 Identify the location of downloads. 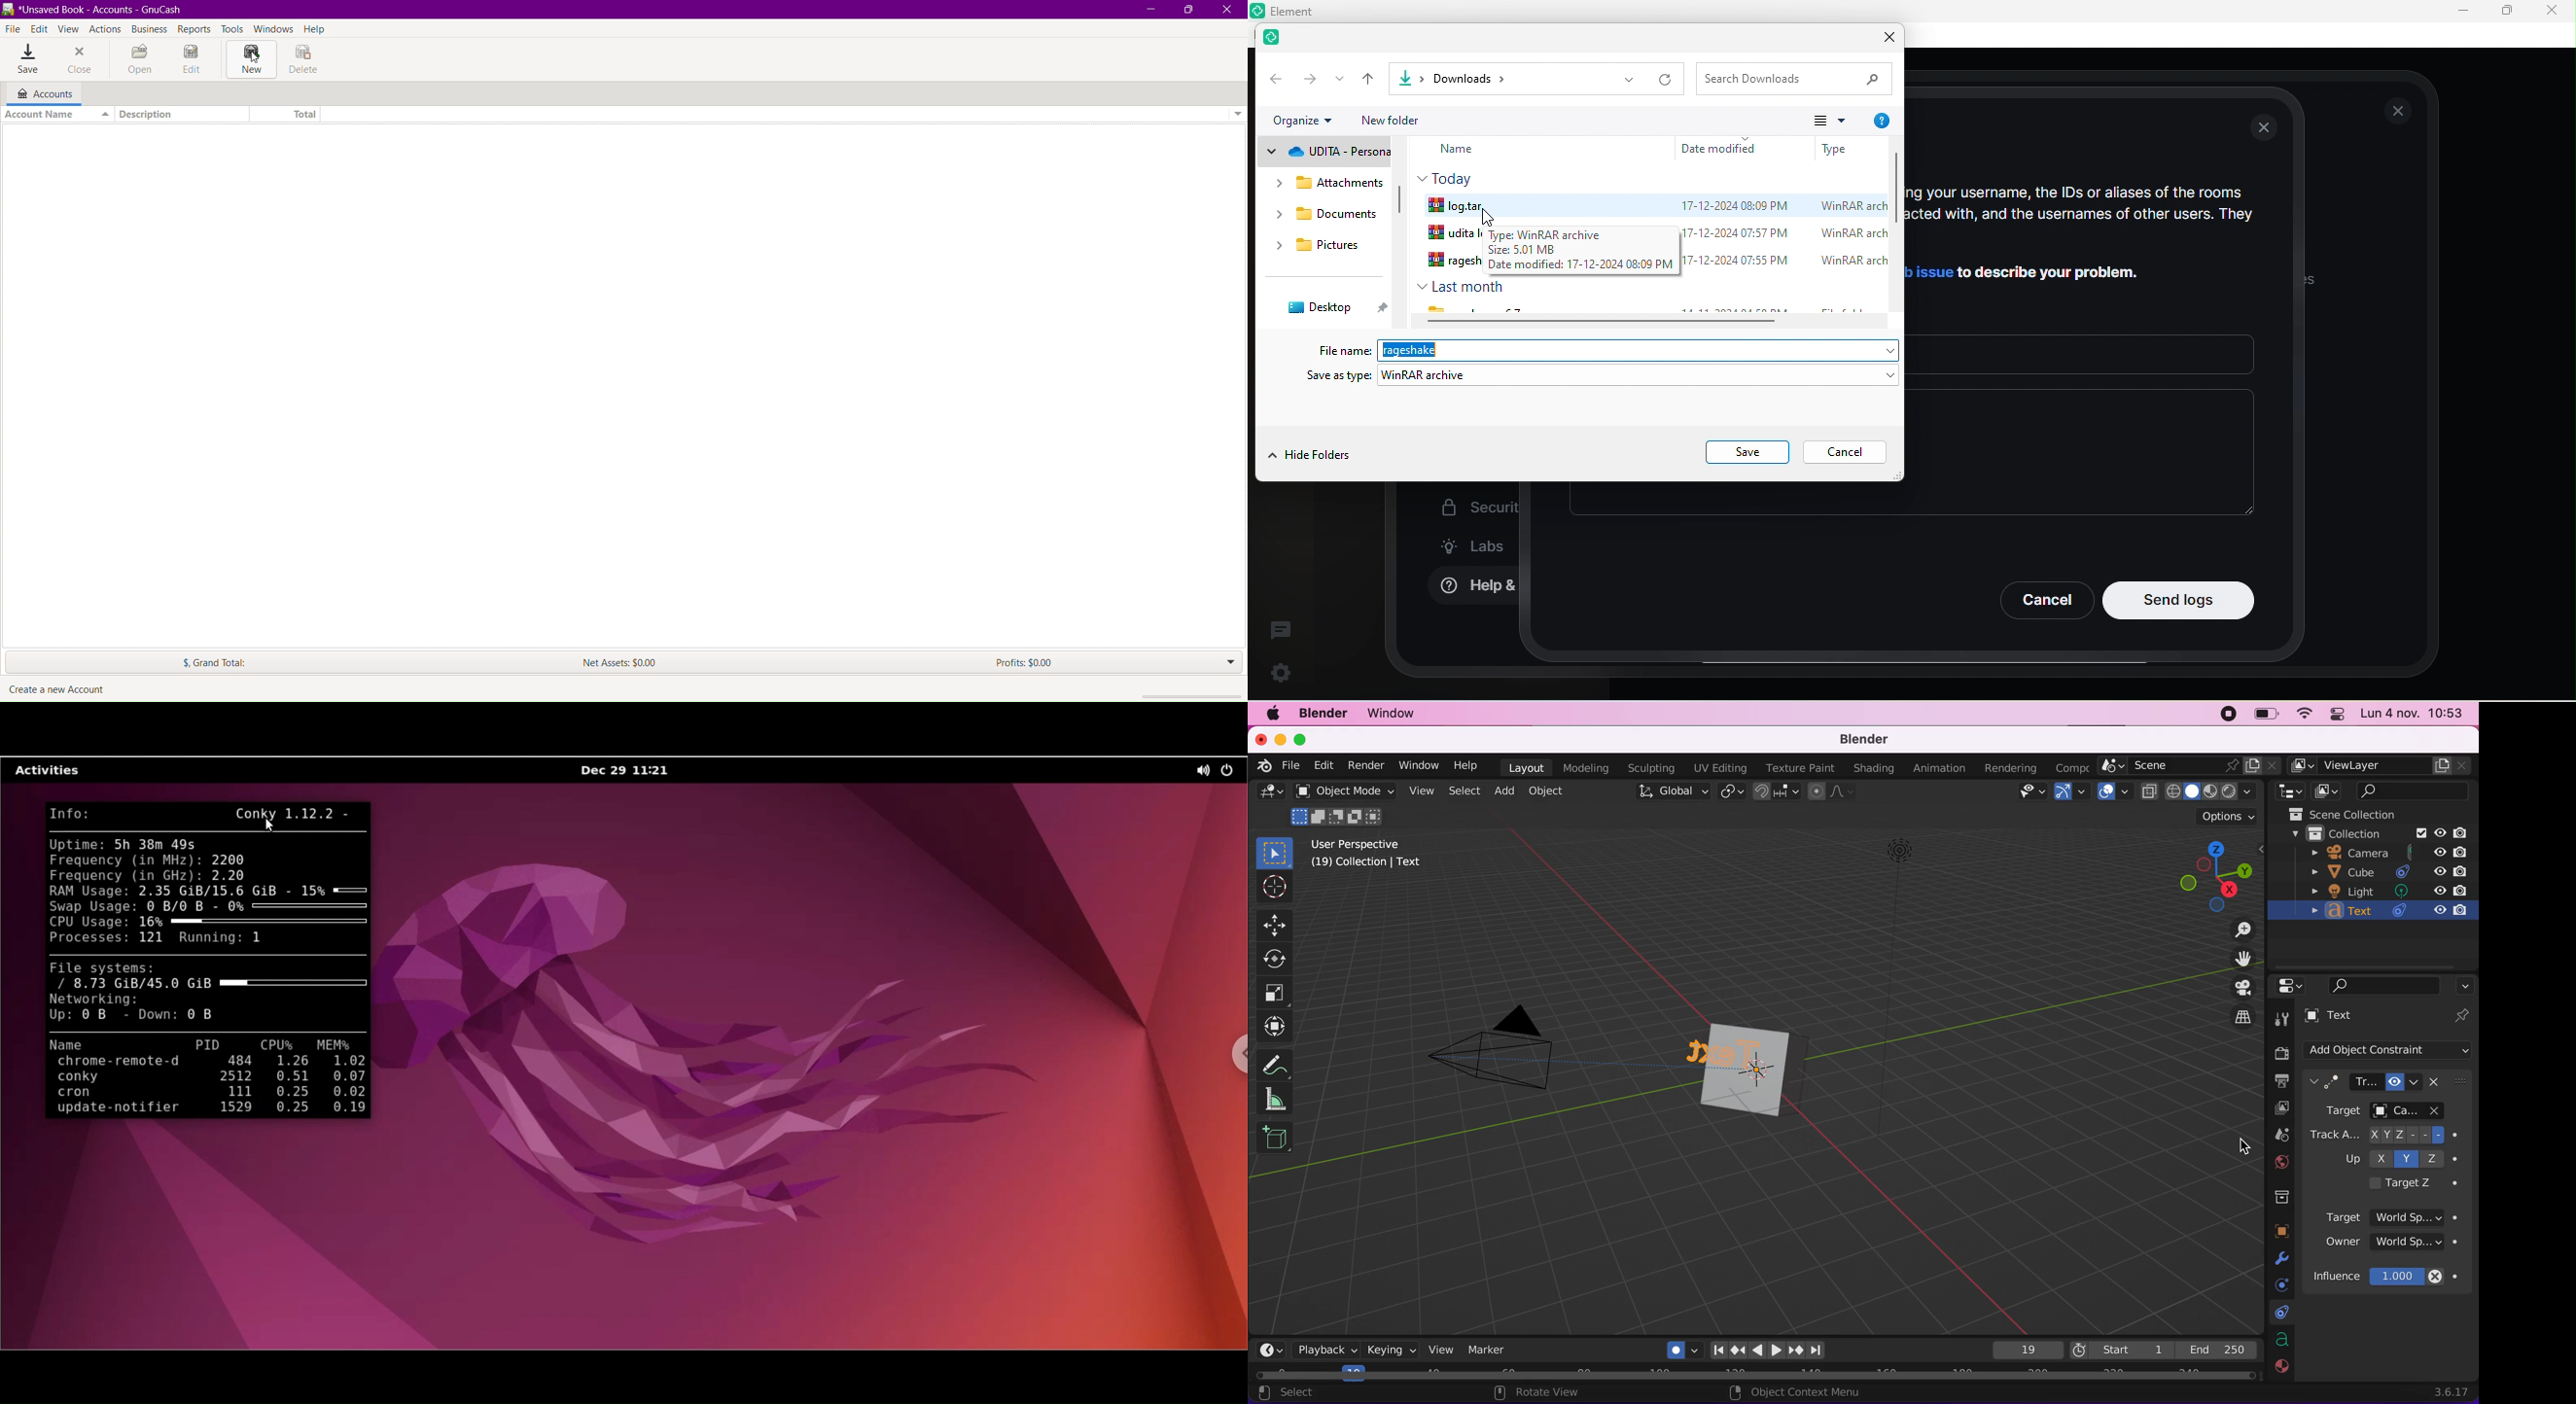
(1327, 218).